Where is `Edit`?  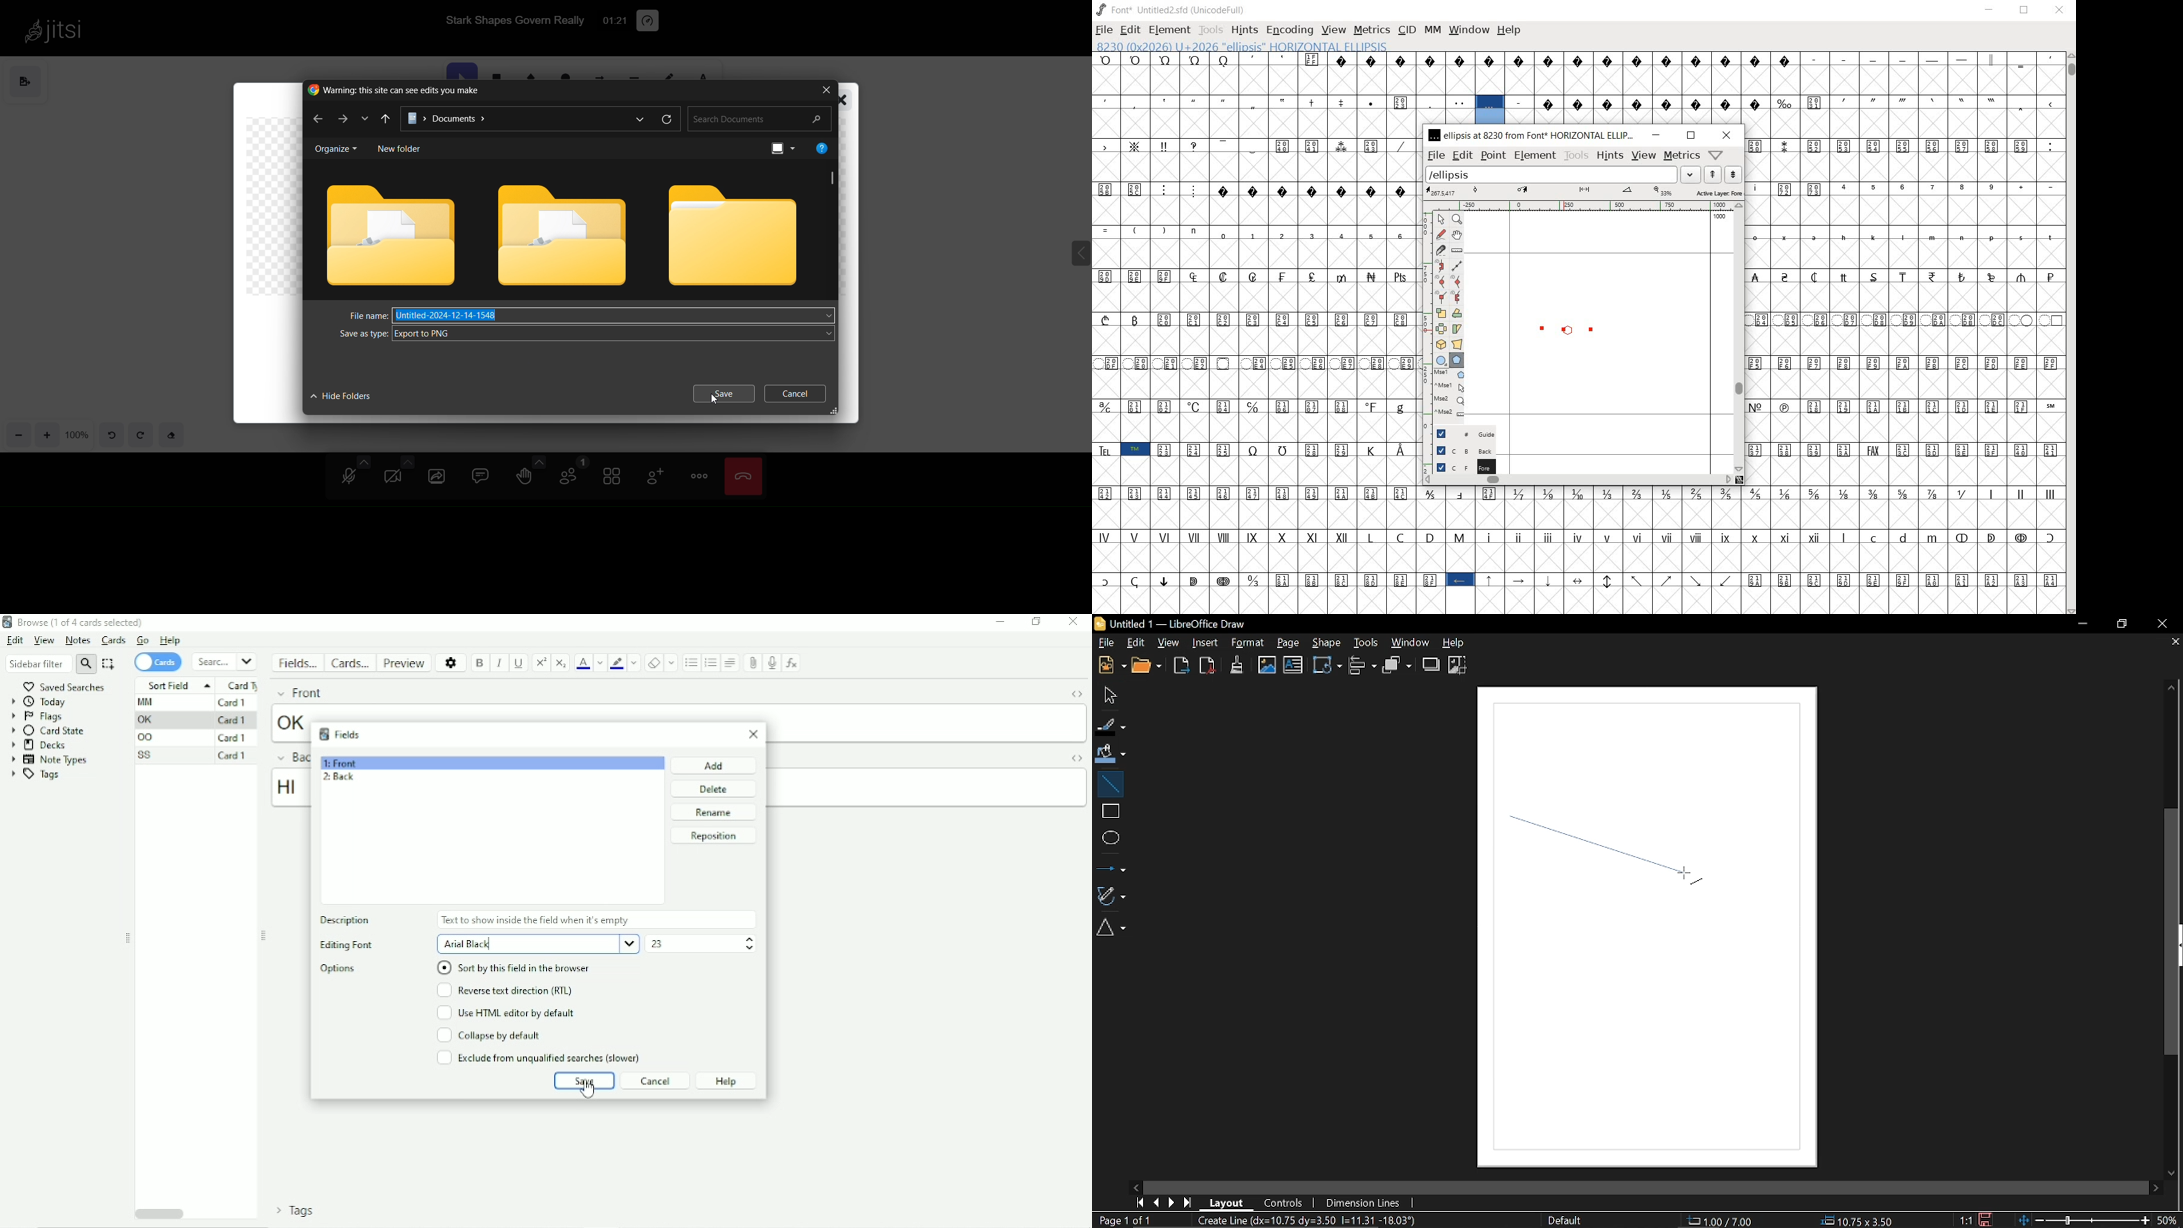 Edit is located at coordinates (1136, 641).